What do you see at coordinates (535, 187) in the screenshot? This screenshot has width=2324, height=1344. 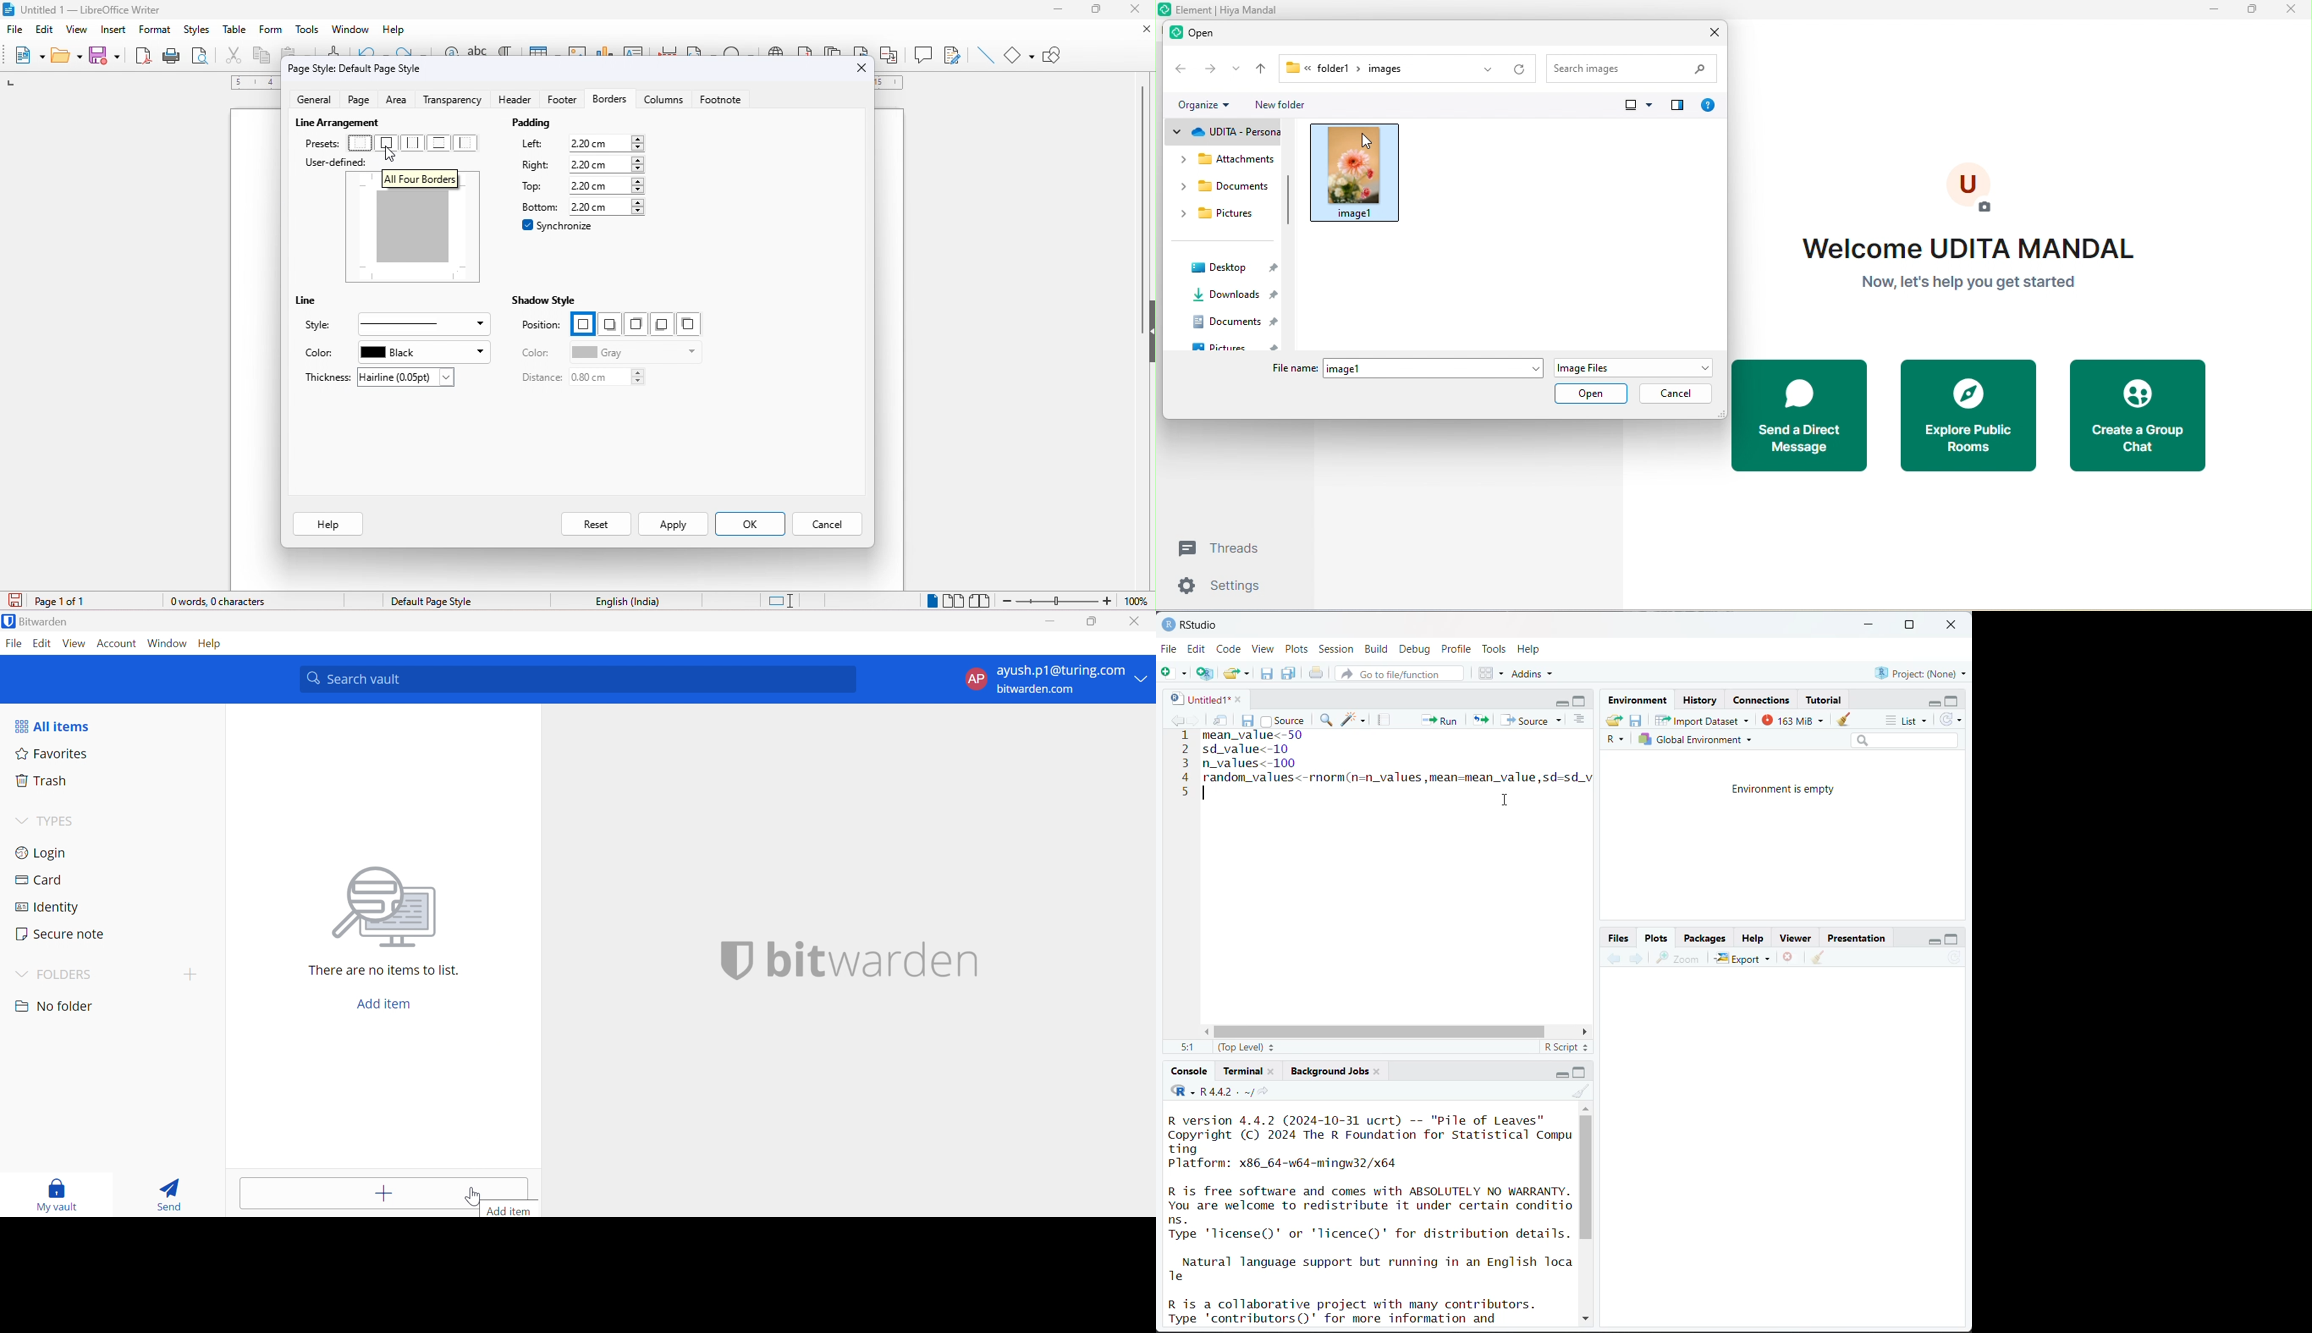 I see `top` at bounding box center [535, 187].